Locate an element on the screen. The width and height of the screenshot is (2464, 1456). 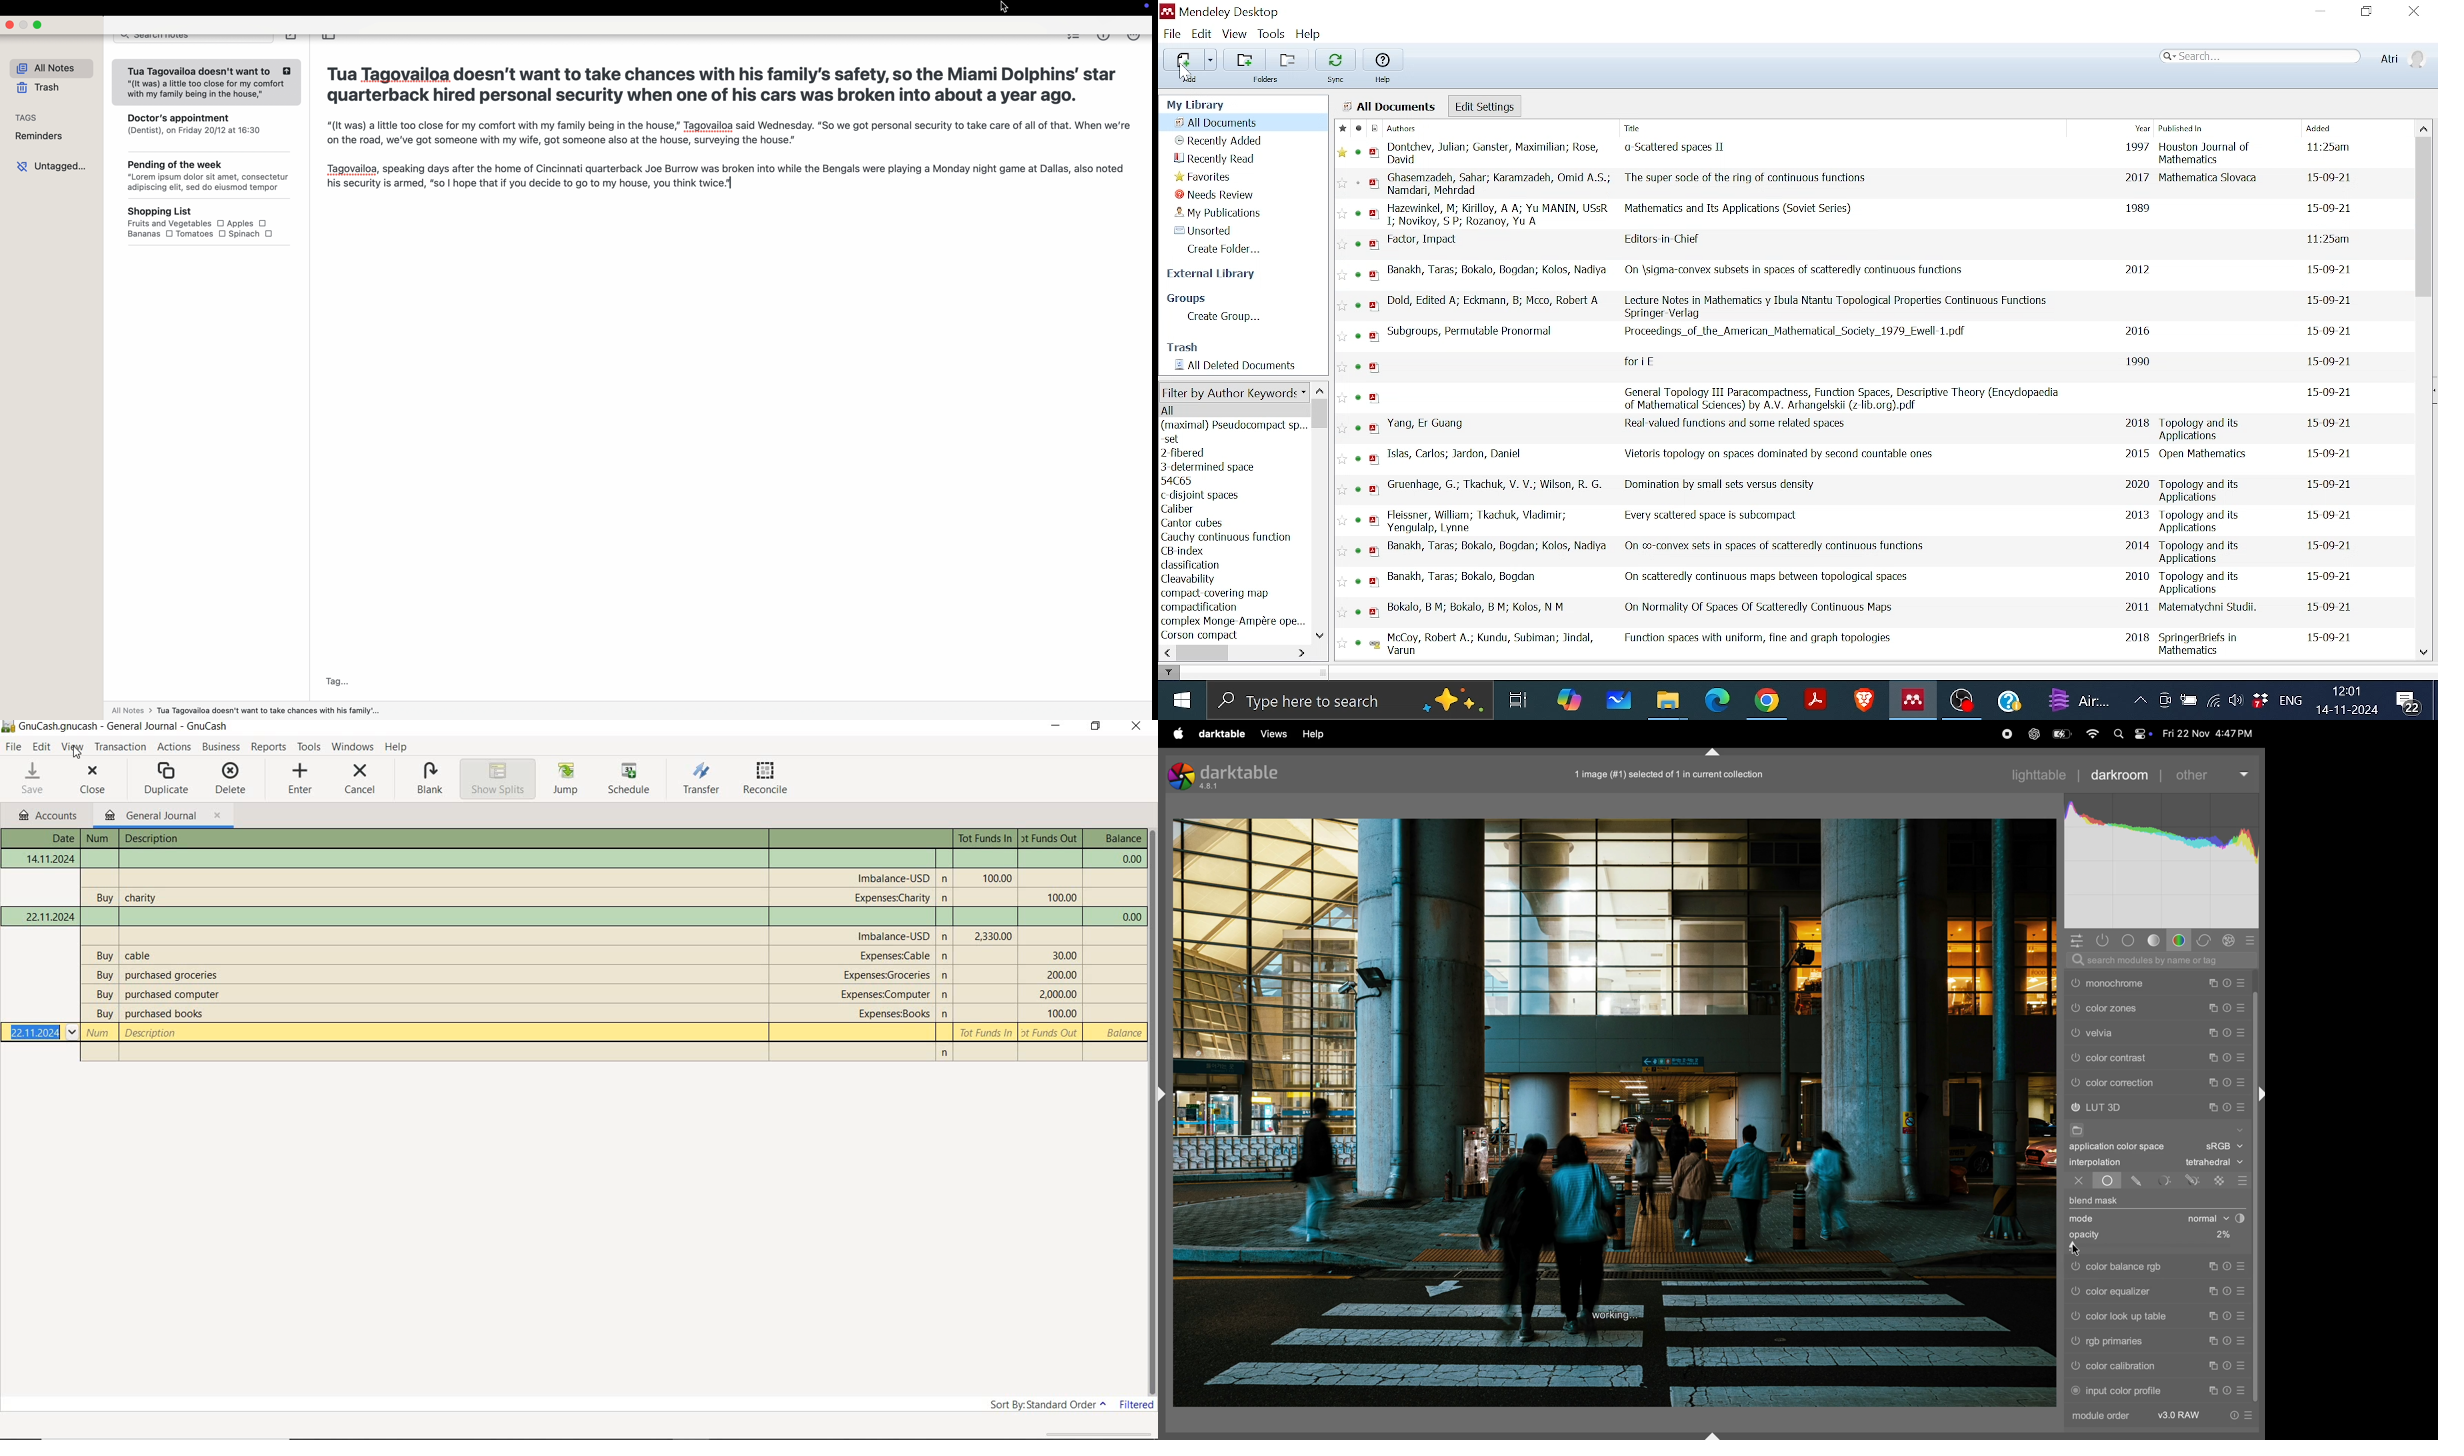
color calibration switched off is located at coordinates (2077, 1367).